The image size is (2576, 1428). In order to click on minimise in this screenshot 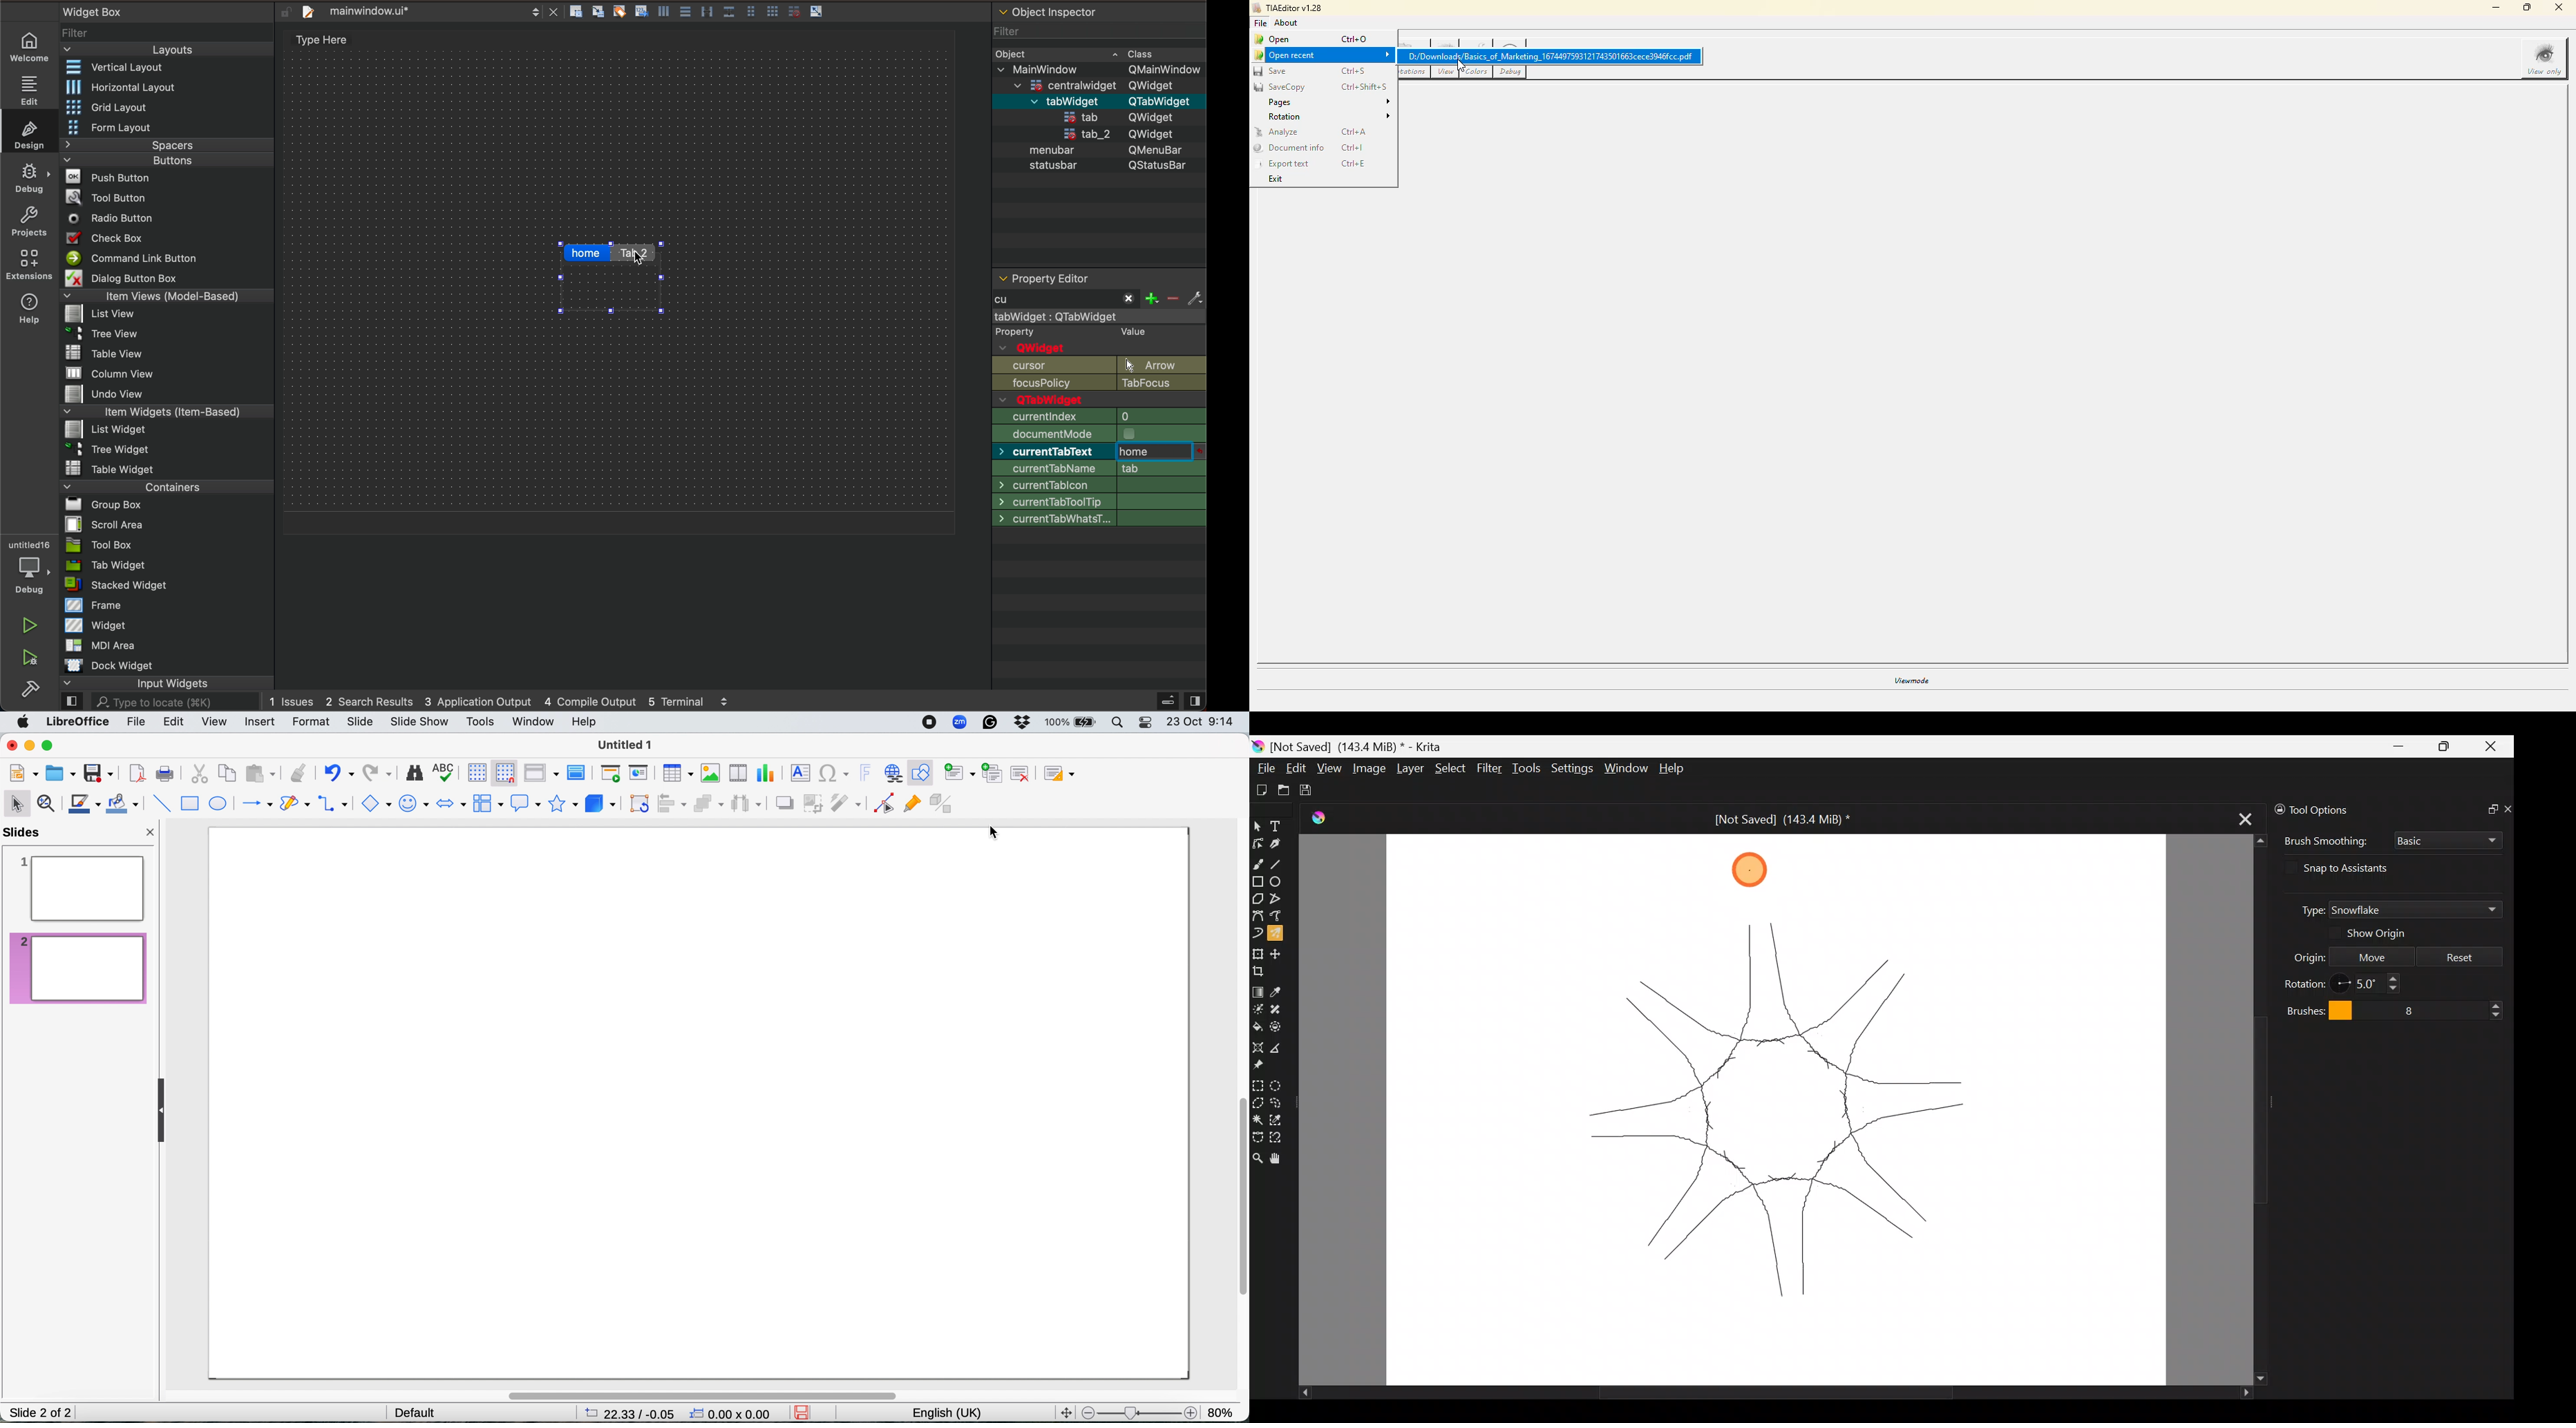, I will do `click(29, 745)`.